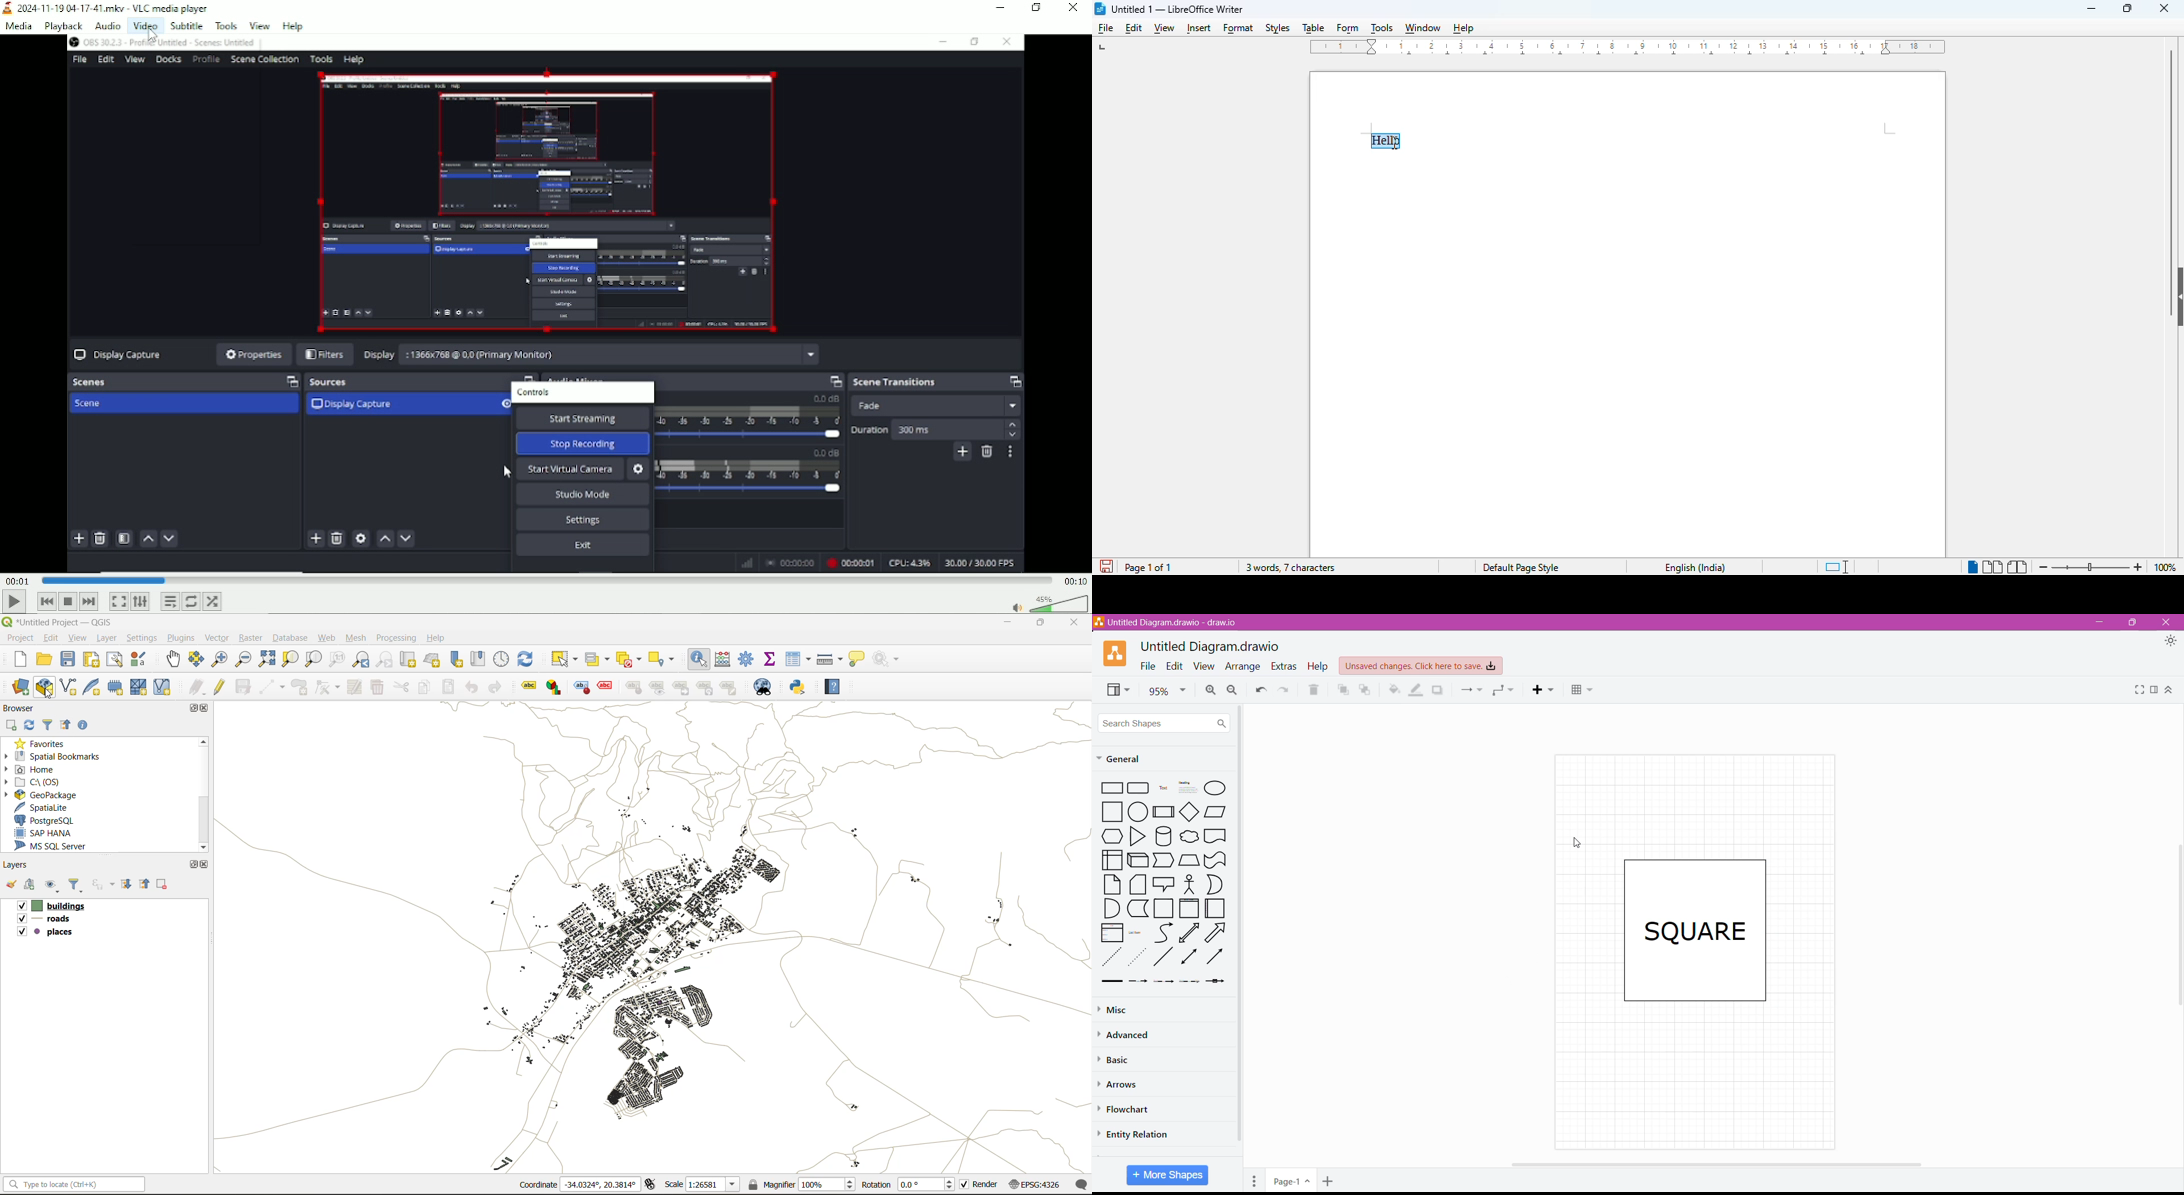 This screenshot has width=2184, height=1204. Describe the element at coordinates (2092, 9) in the screenshot. I see `minimize` at that location.